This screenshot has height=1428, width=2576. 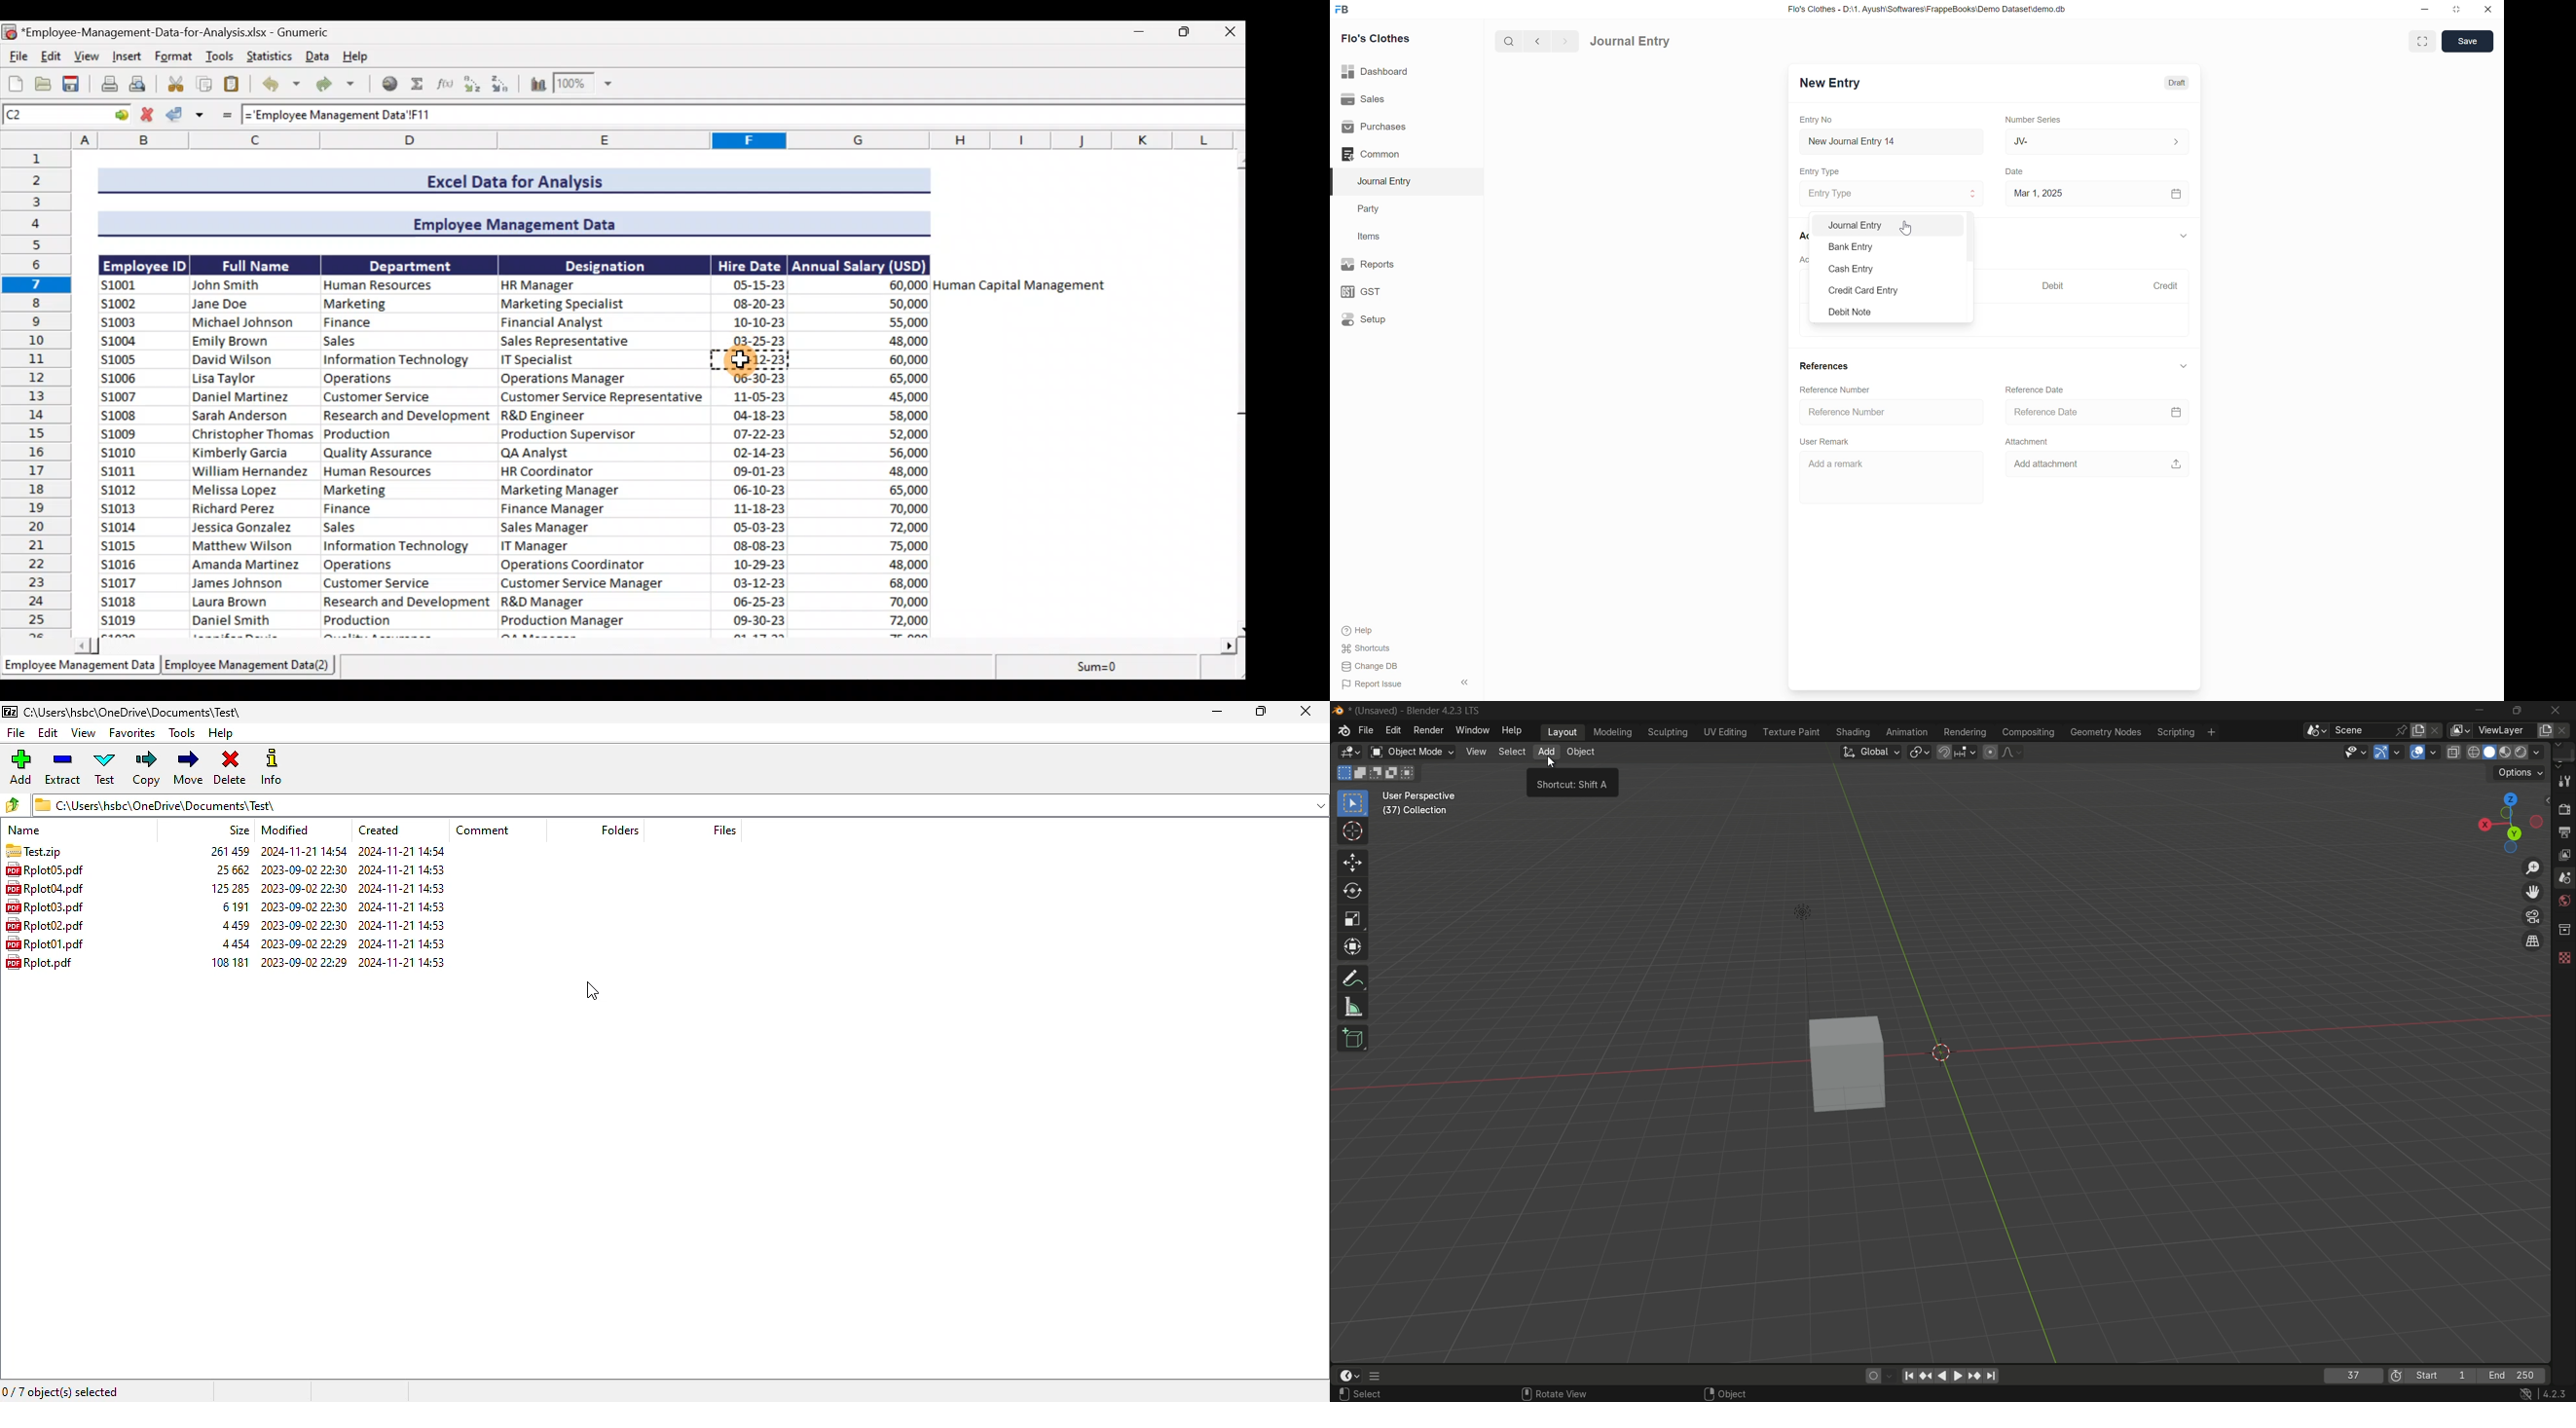 What do you see at coordinates (724, 830) in the screenshot?
I see `files` at bounding box center [724, 830].